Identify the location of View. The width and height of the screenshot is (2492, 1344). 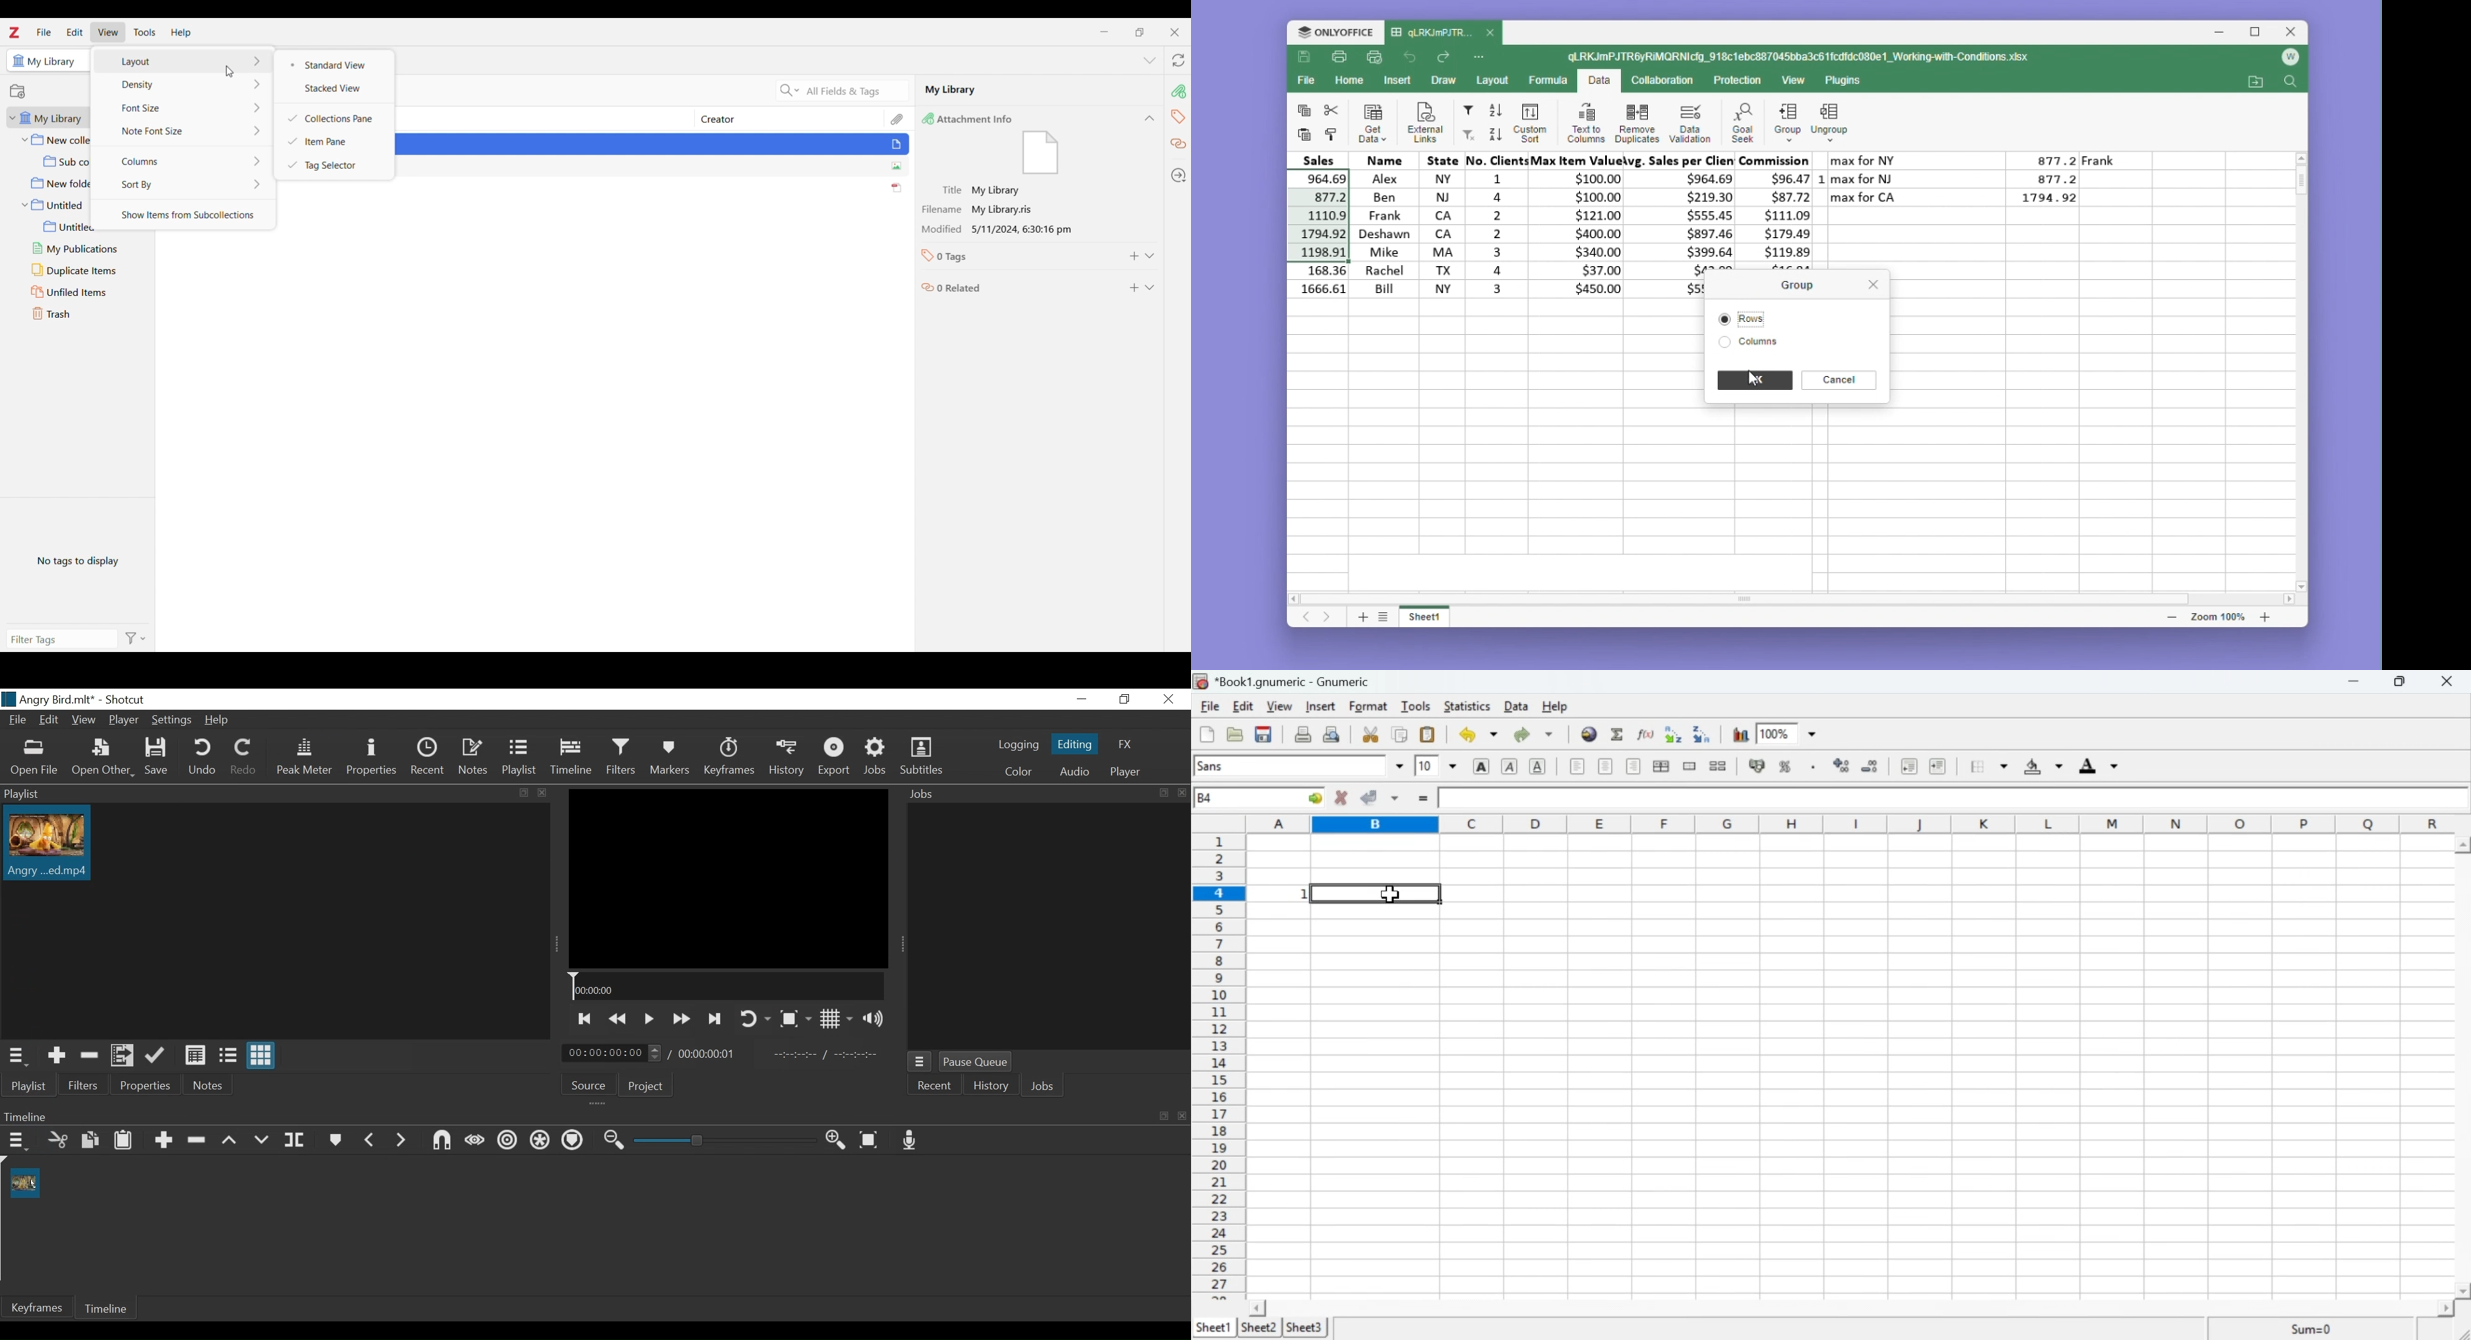
(1283, 706).